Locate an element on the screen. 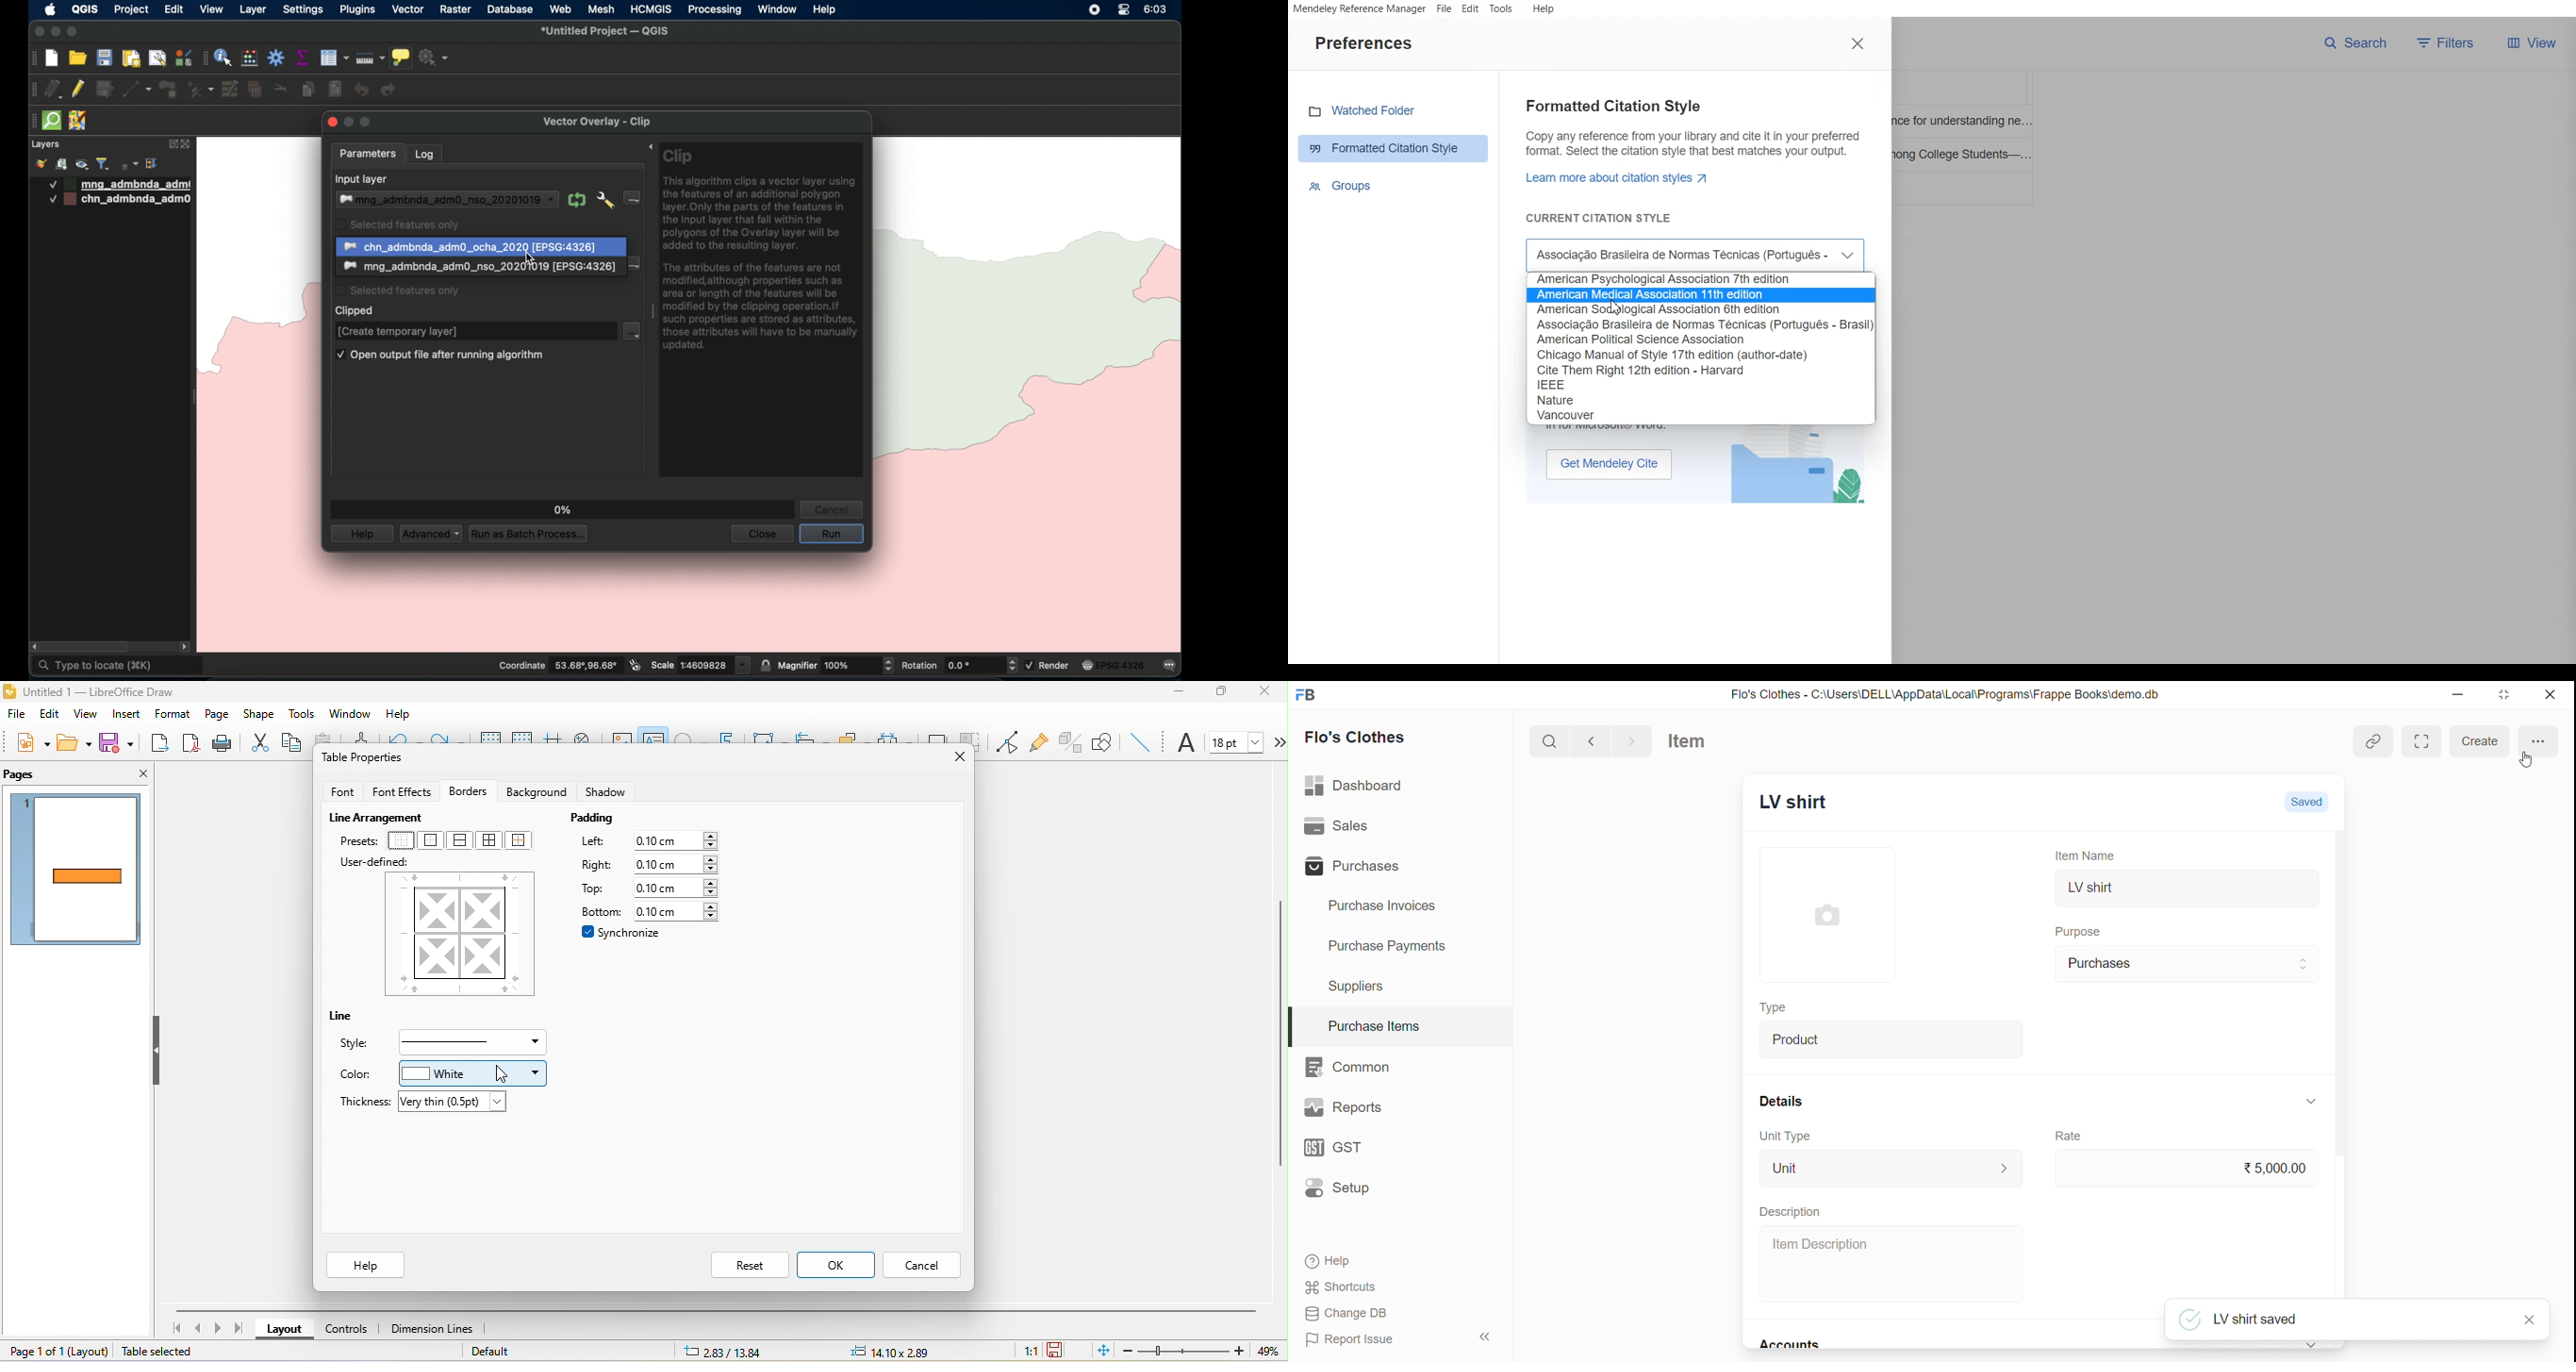  plugins is located at coordinates (357, 9).